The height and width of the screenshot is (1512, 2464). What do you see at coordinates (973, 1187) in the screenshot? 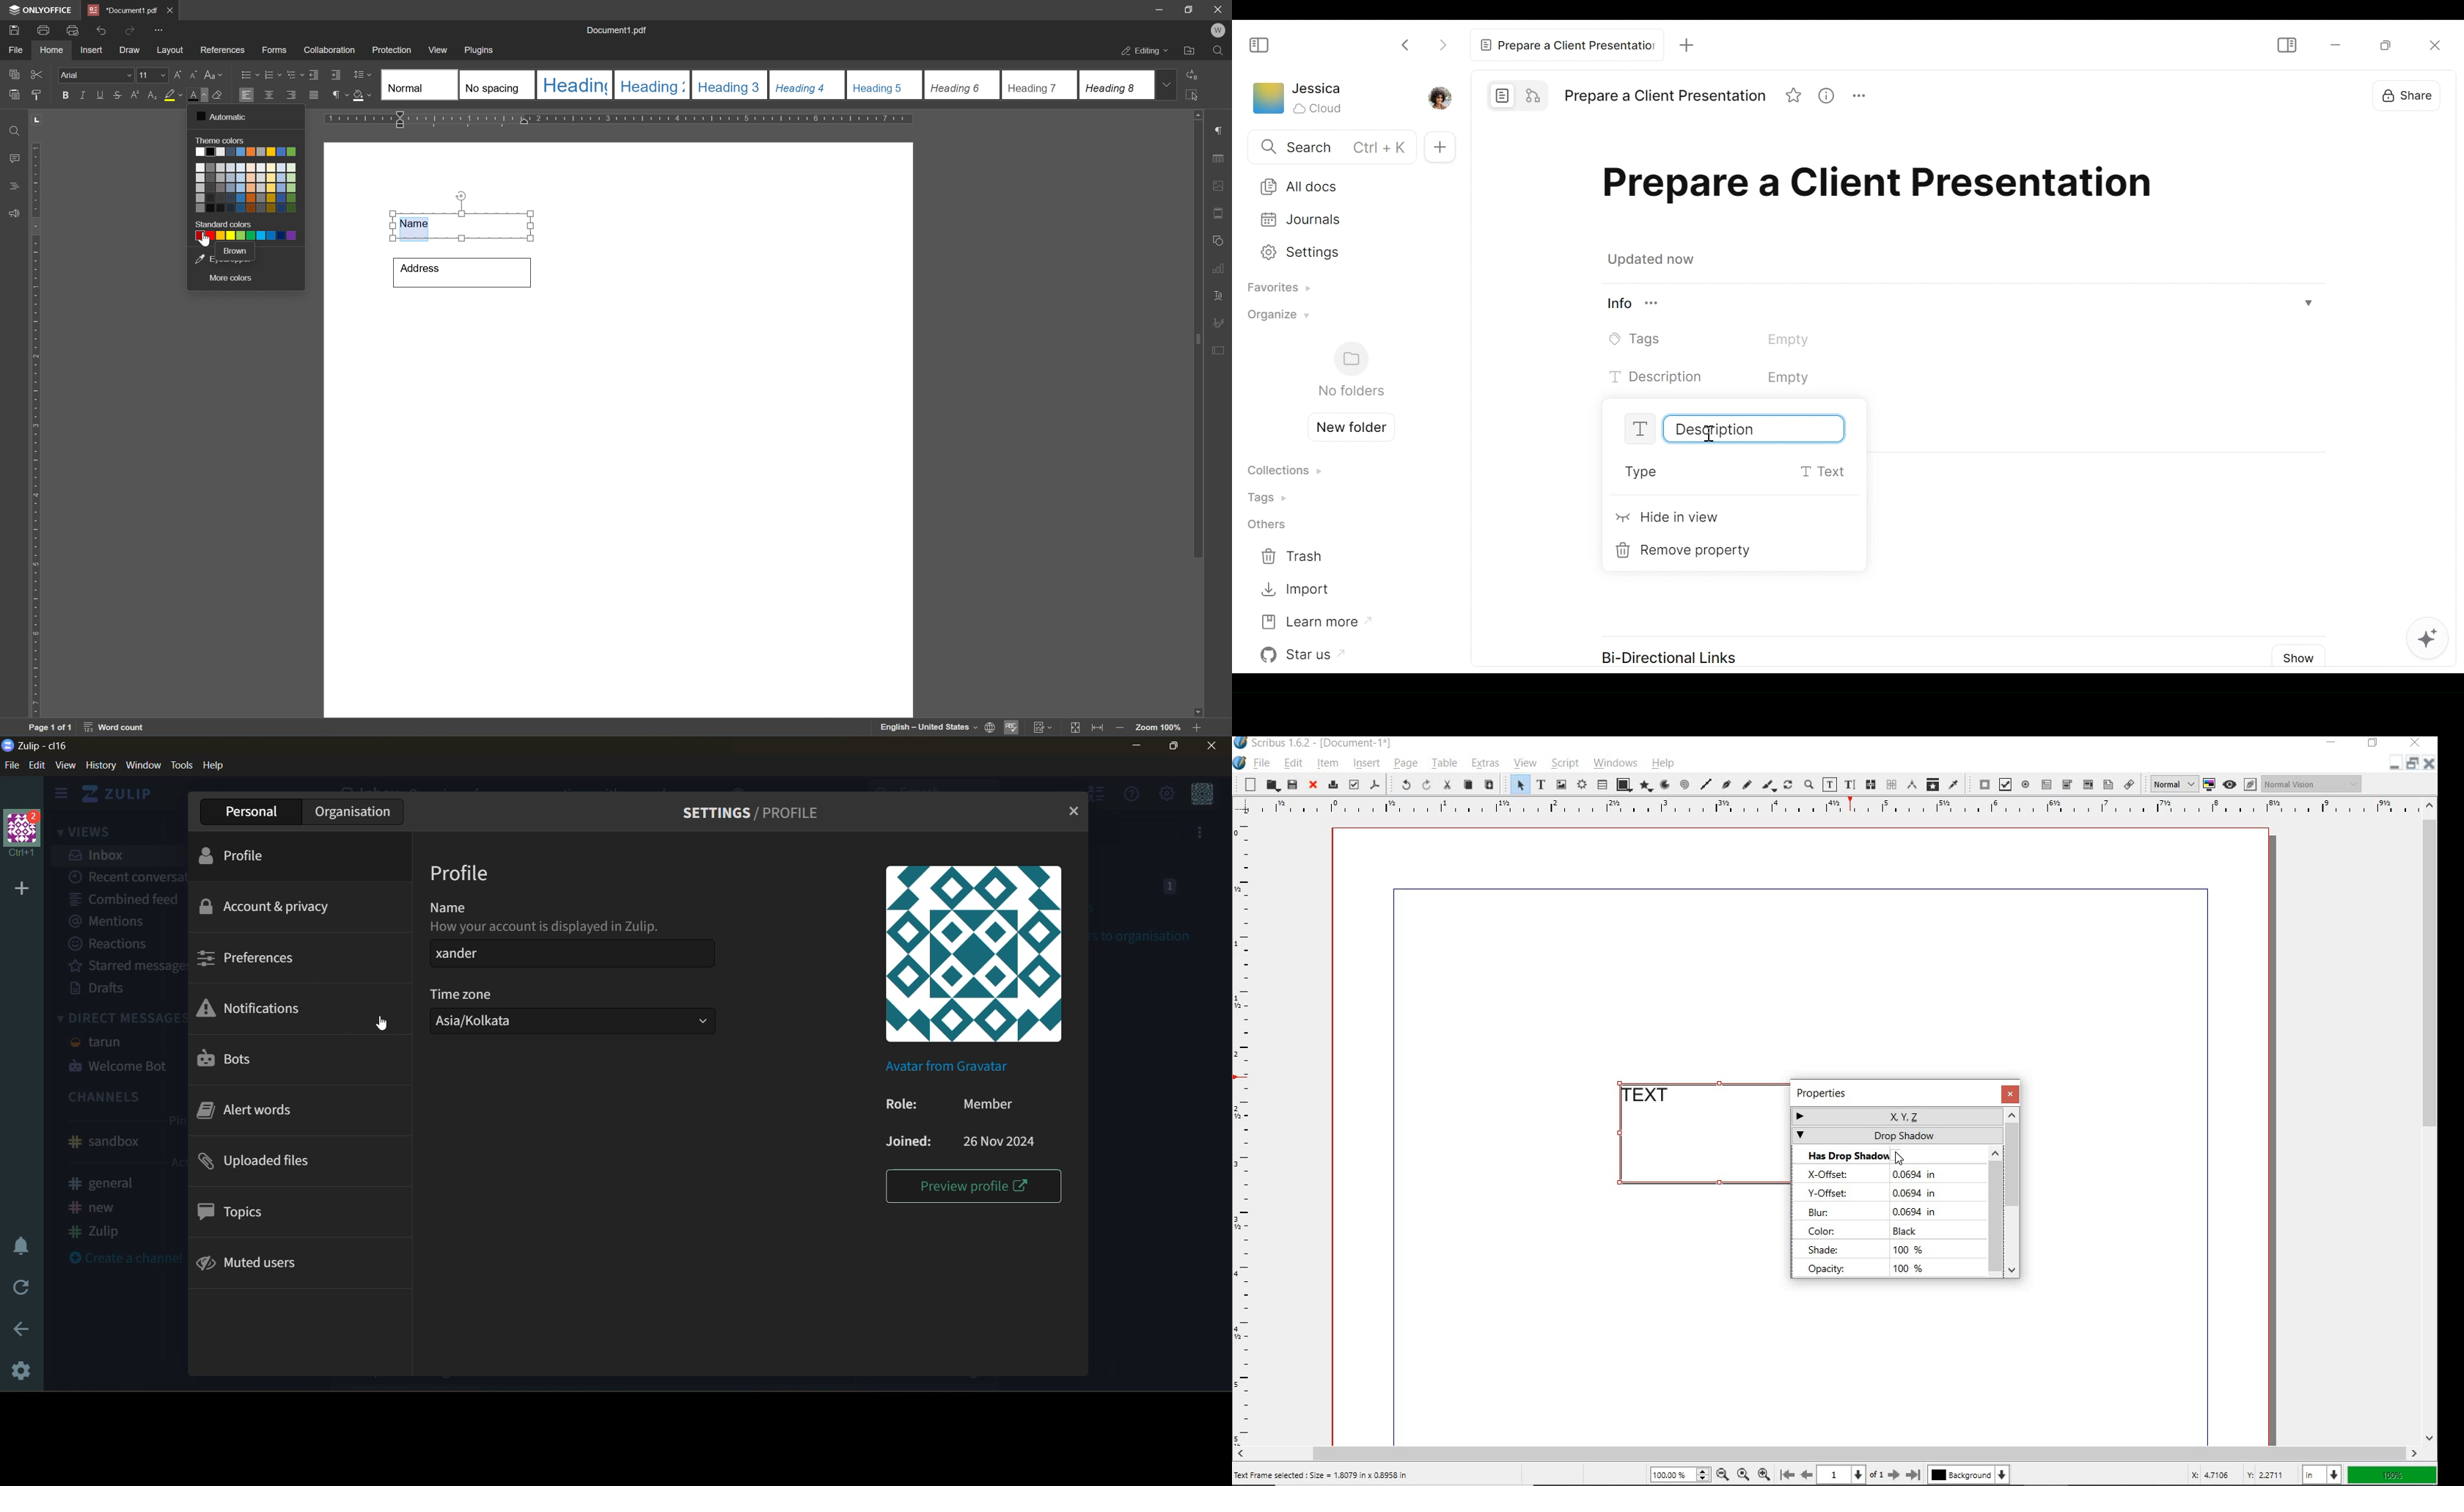
I see `preview profile` at bounding box center [973, 1187].